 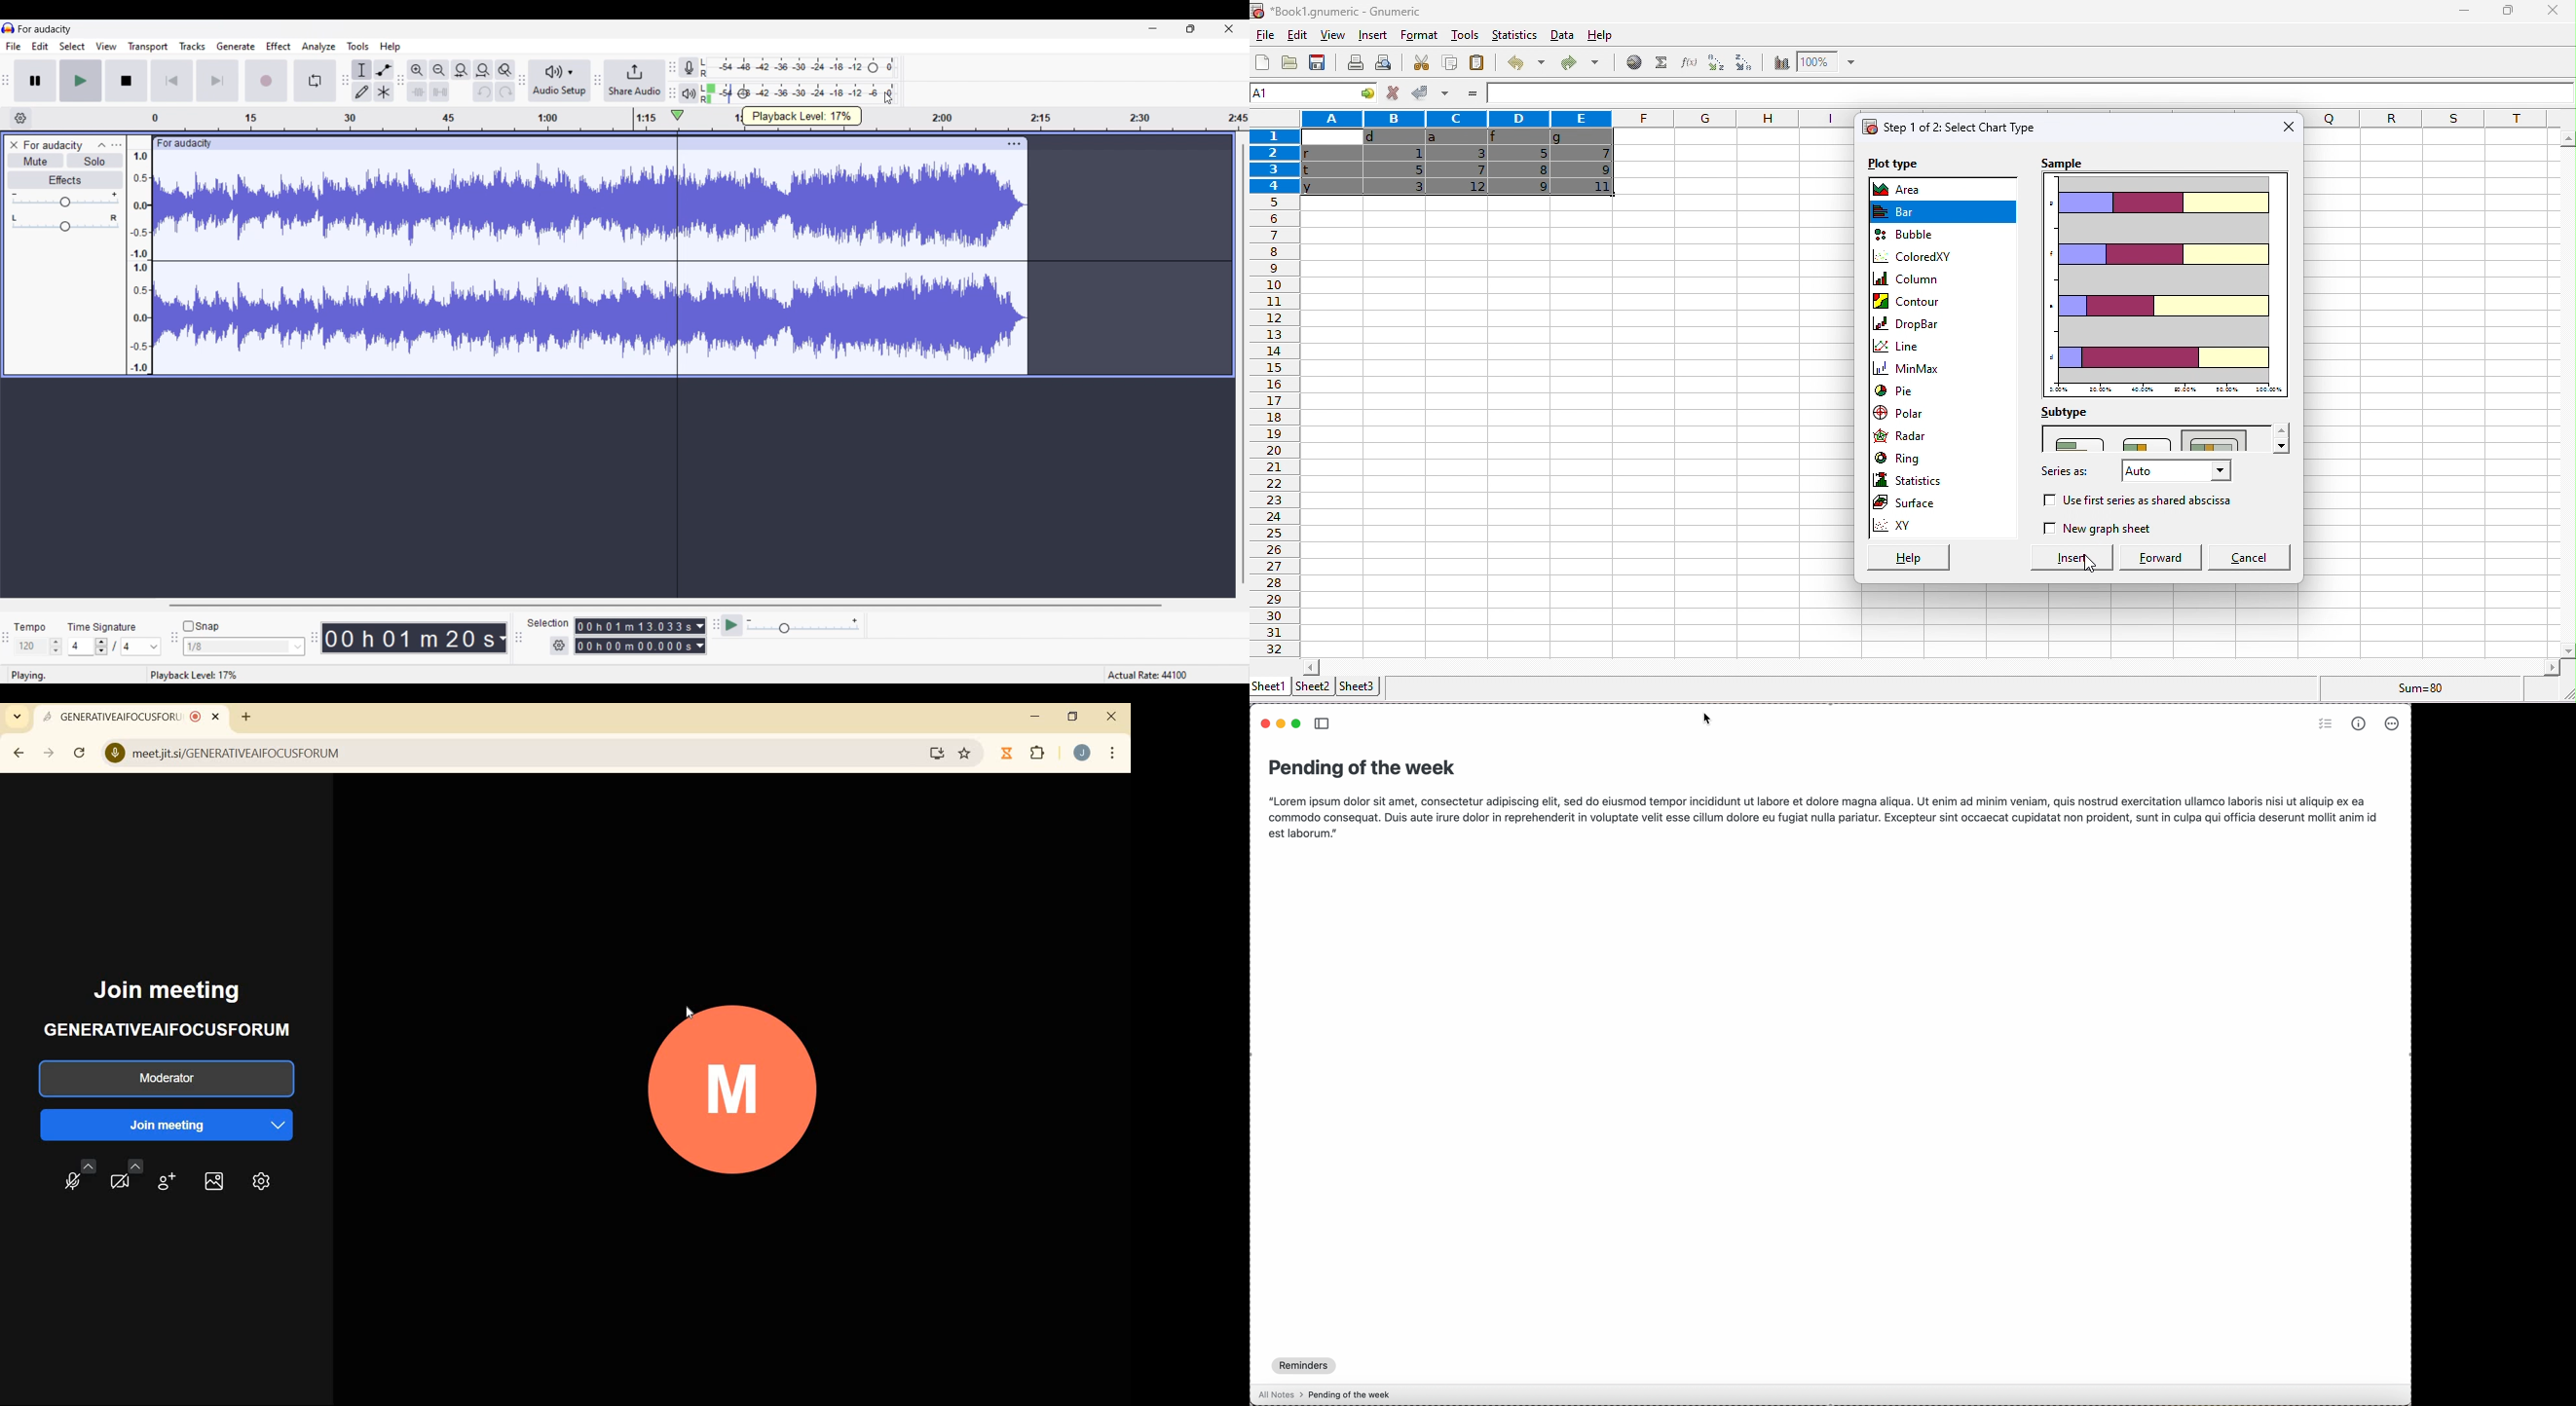 What do you see at coordinates (889, 98) in the screenshot?
I see `Cursor clicking on Playback level` at bounding box center [889, 98].